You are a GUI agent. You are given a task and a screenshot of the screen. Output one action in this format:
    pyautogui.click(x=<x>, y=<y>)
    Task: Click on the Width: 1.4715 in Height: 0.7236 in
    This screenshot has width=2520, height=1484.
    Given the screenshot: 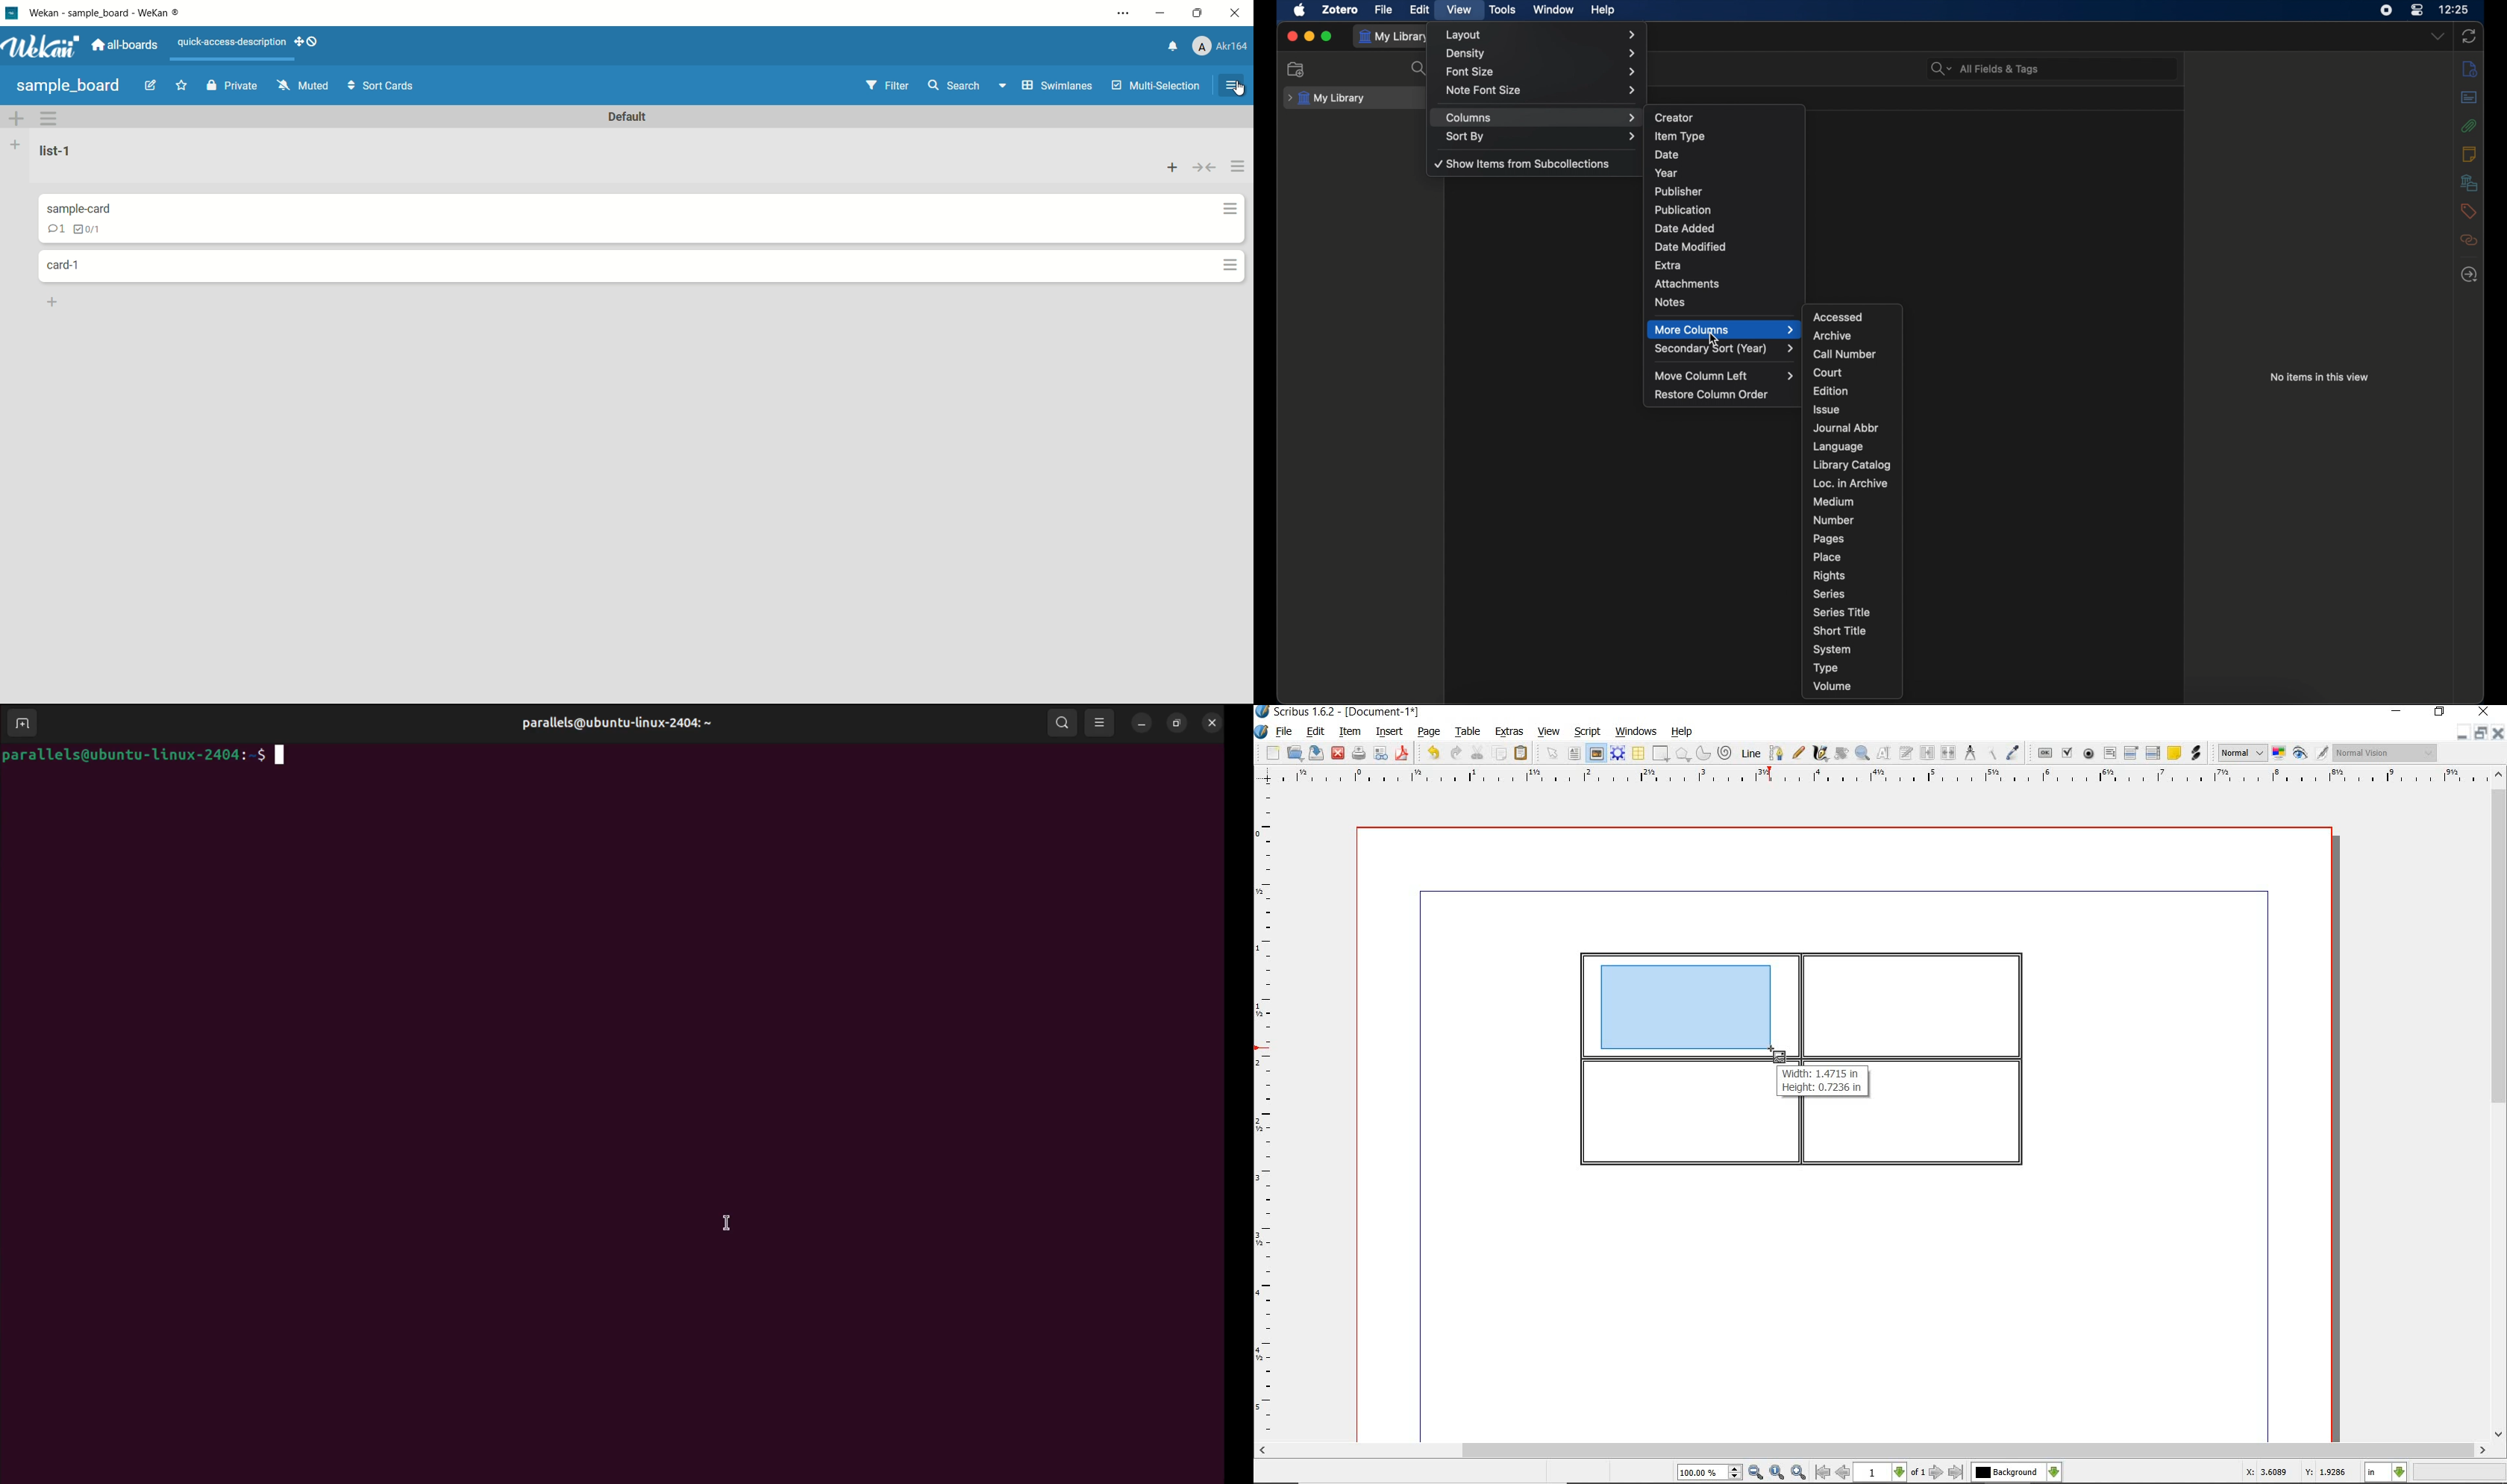 What is the action you would take?
    pyautogui.click(x=1824, y=1081)
    